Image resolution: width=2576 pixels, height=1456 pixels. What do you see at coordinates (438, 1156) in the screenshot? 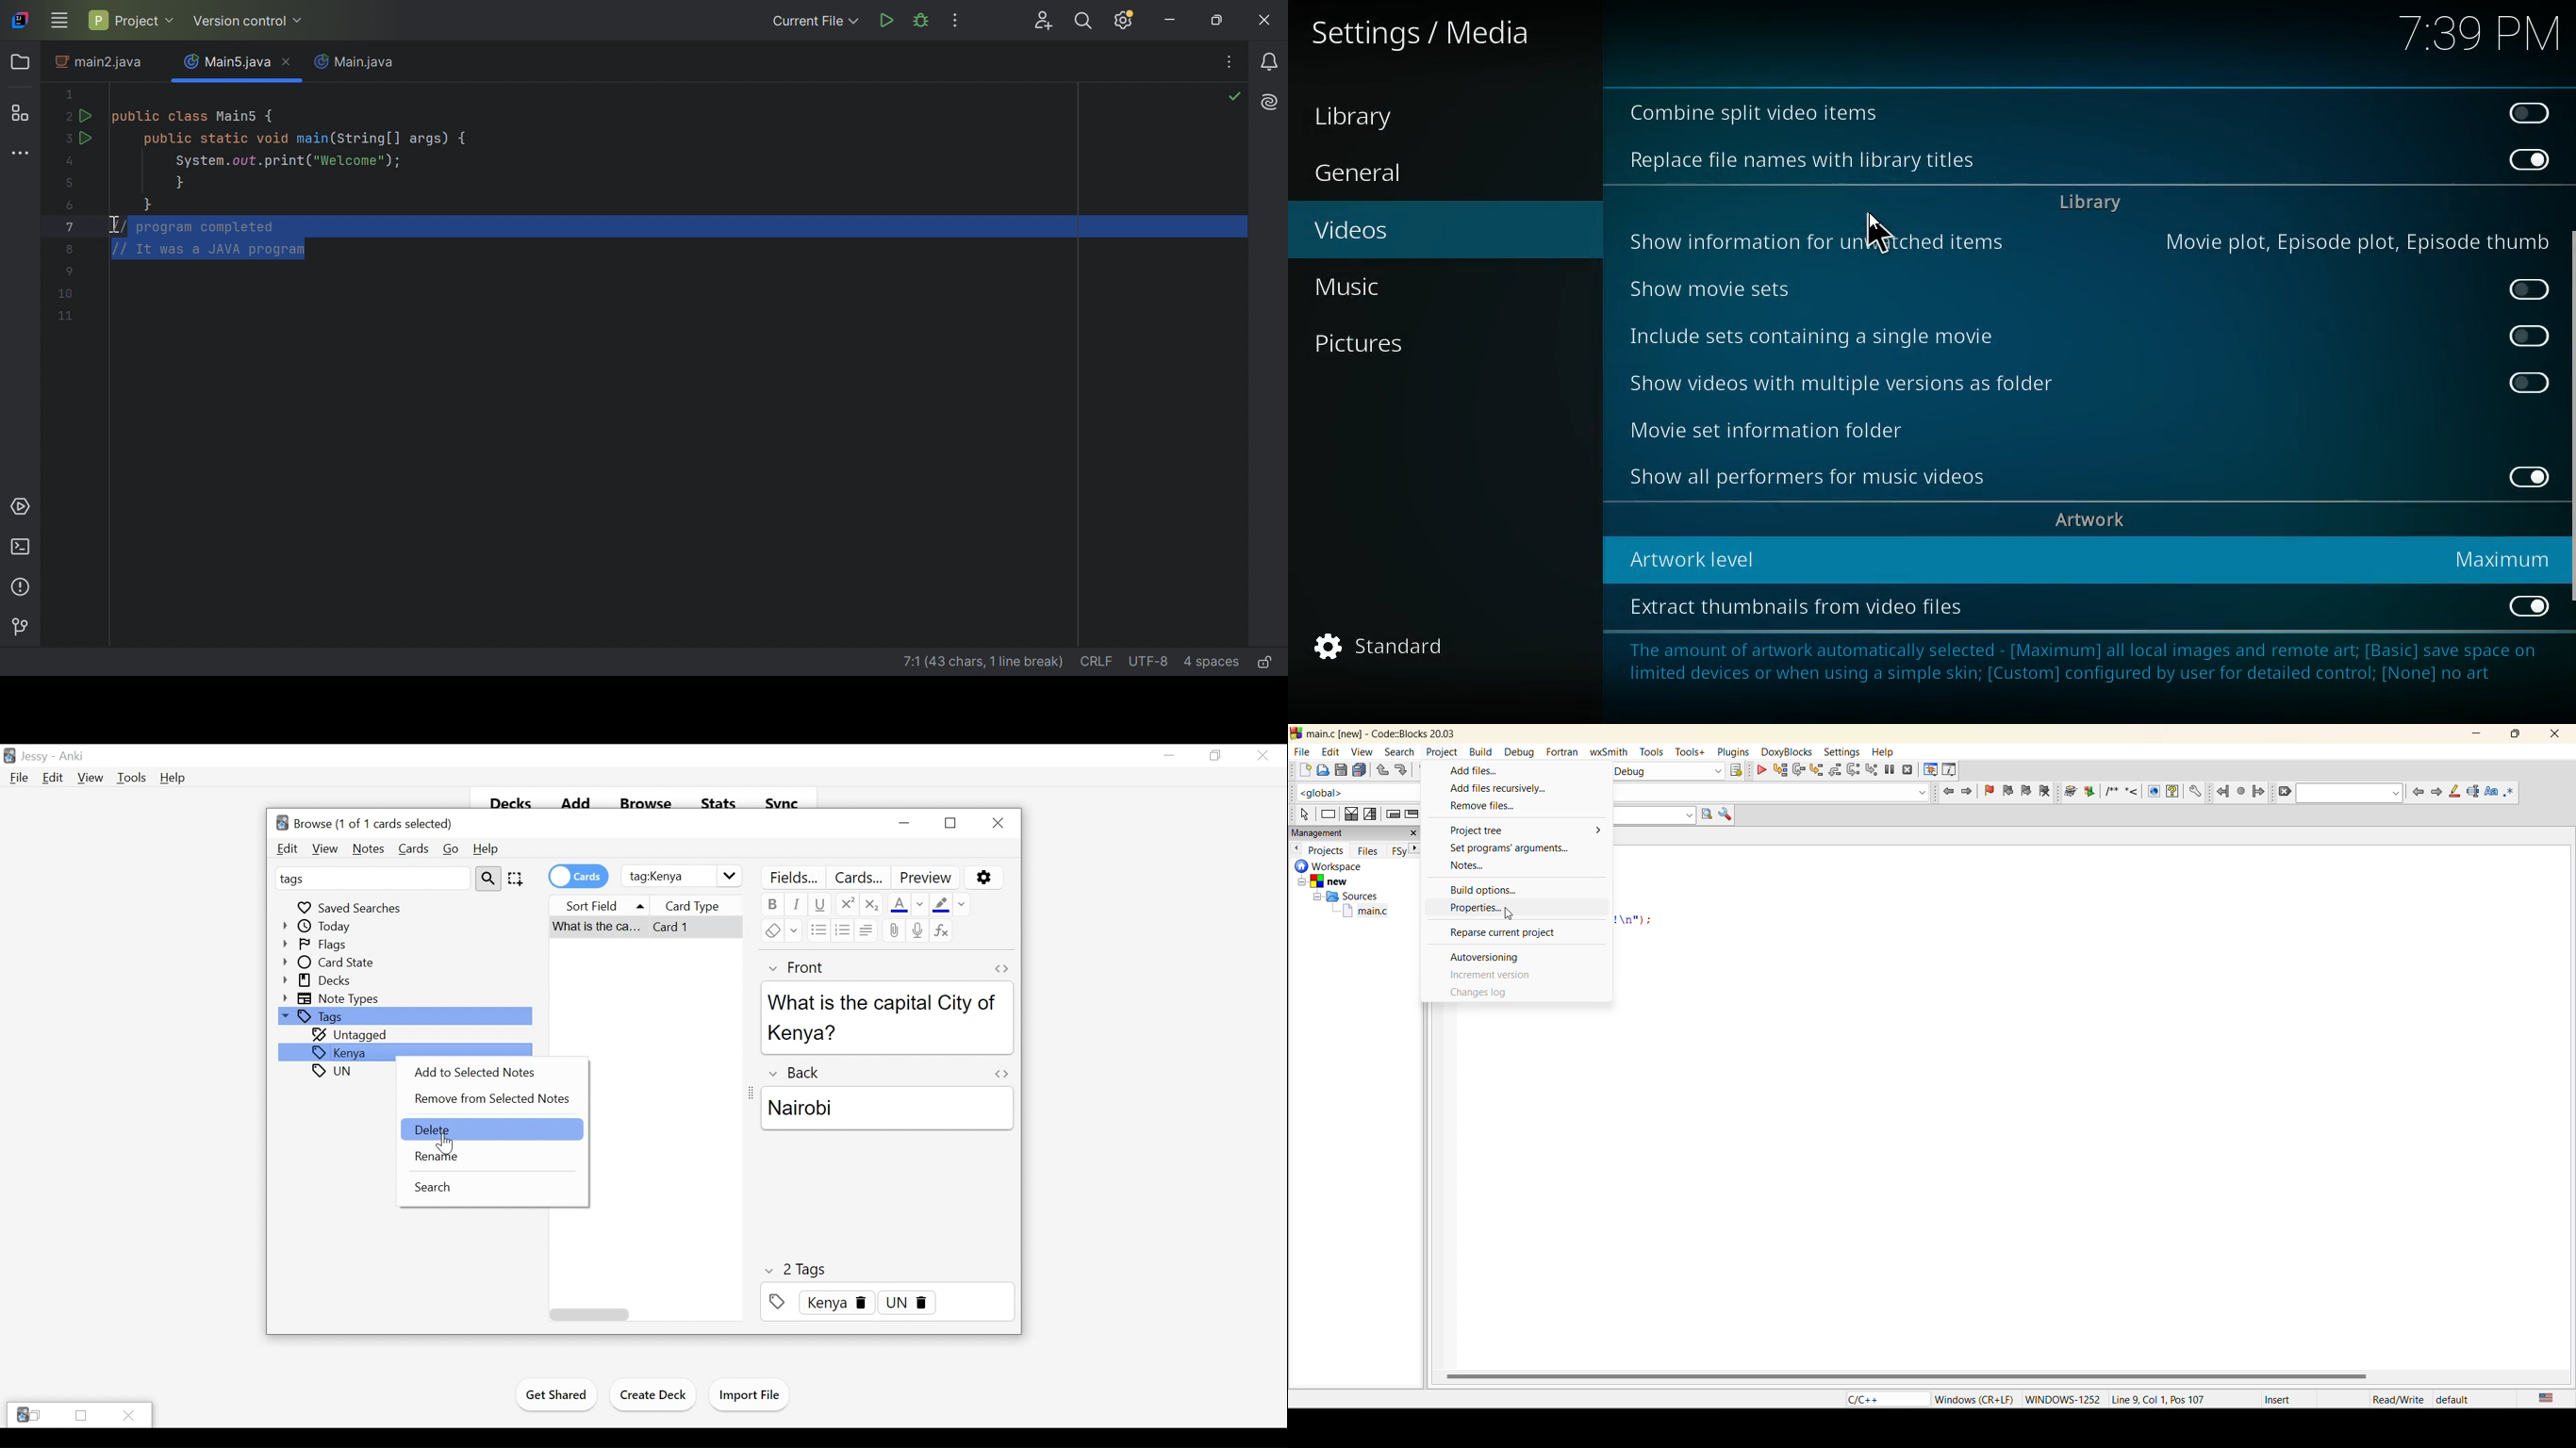
I see `Rename` at bounding box center [438, 1156].